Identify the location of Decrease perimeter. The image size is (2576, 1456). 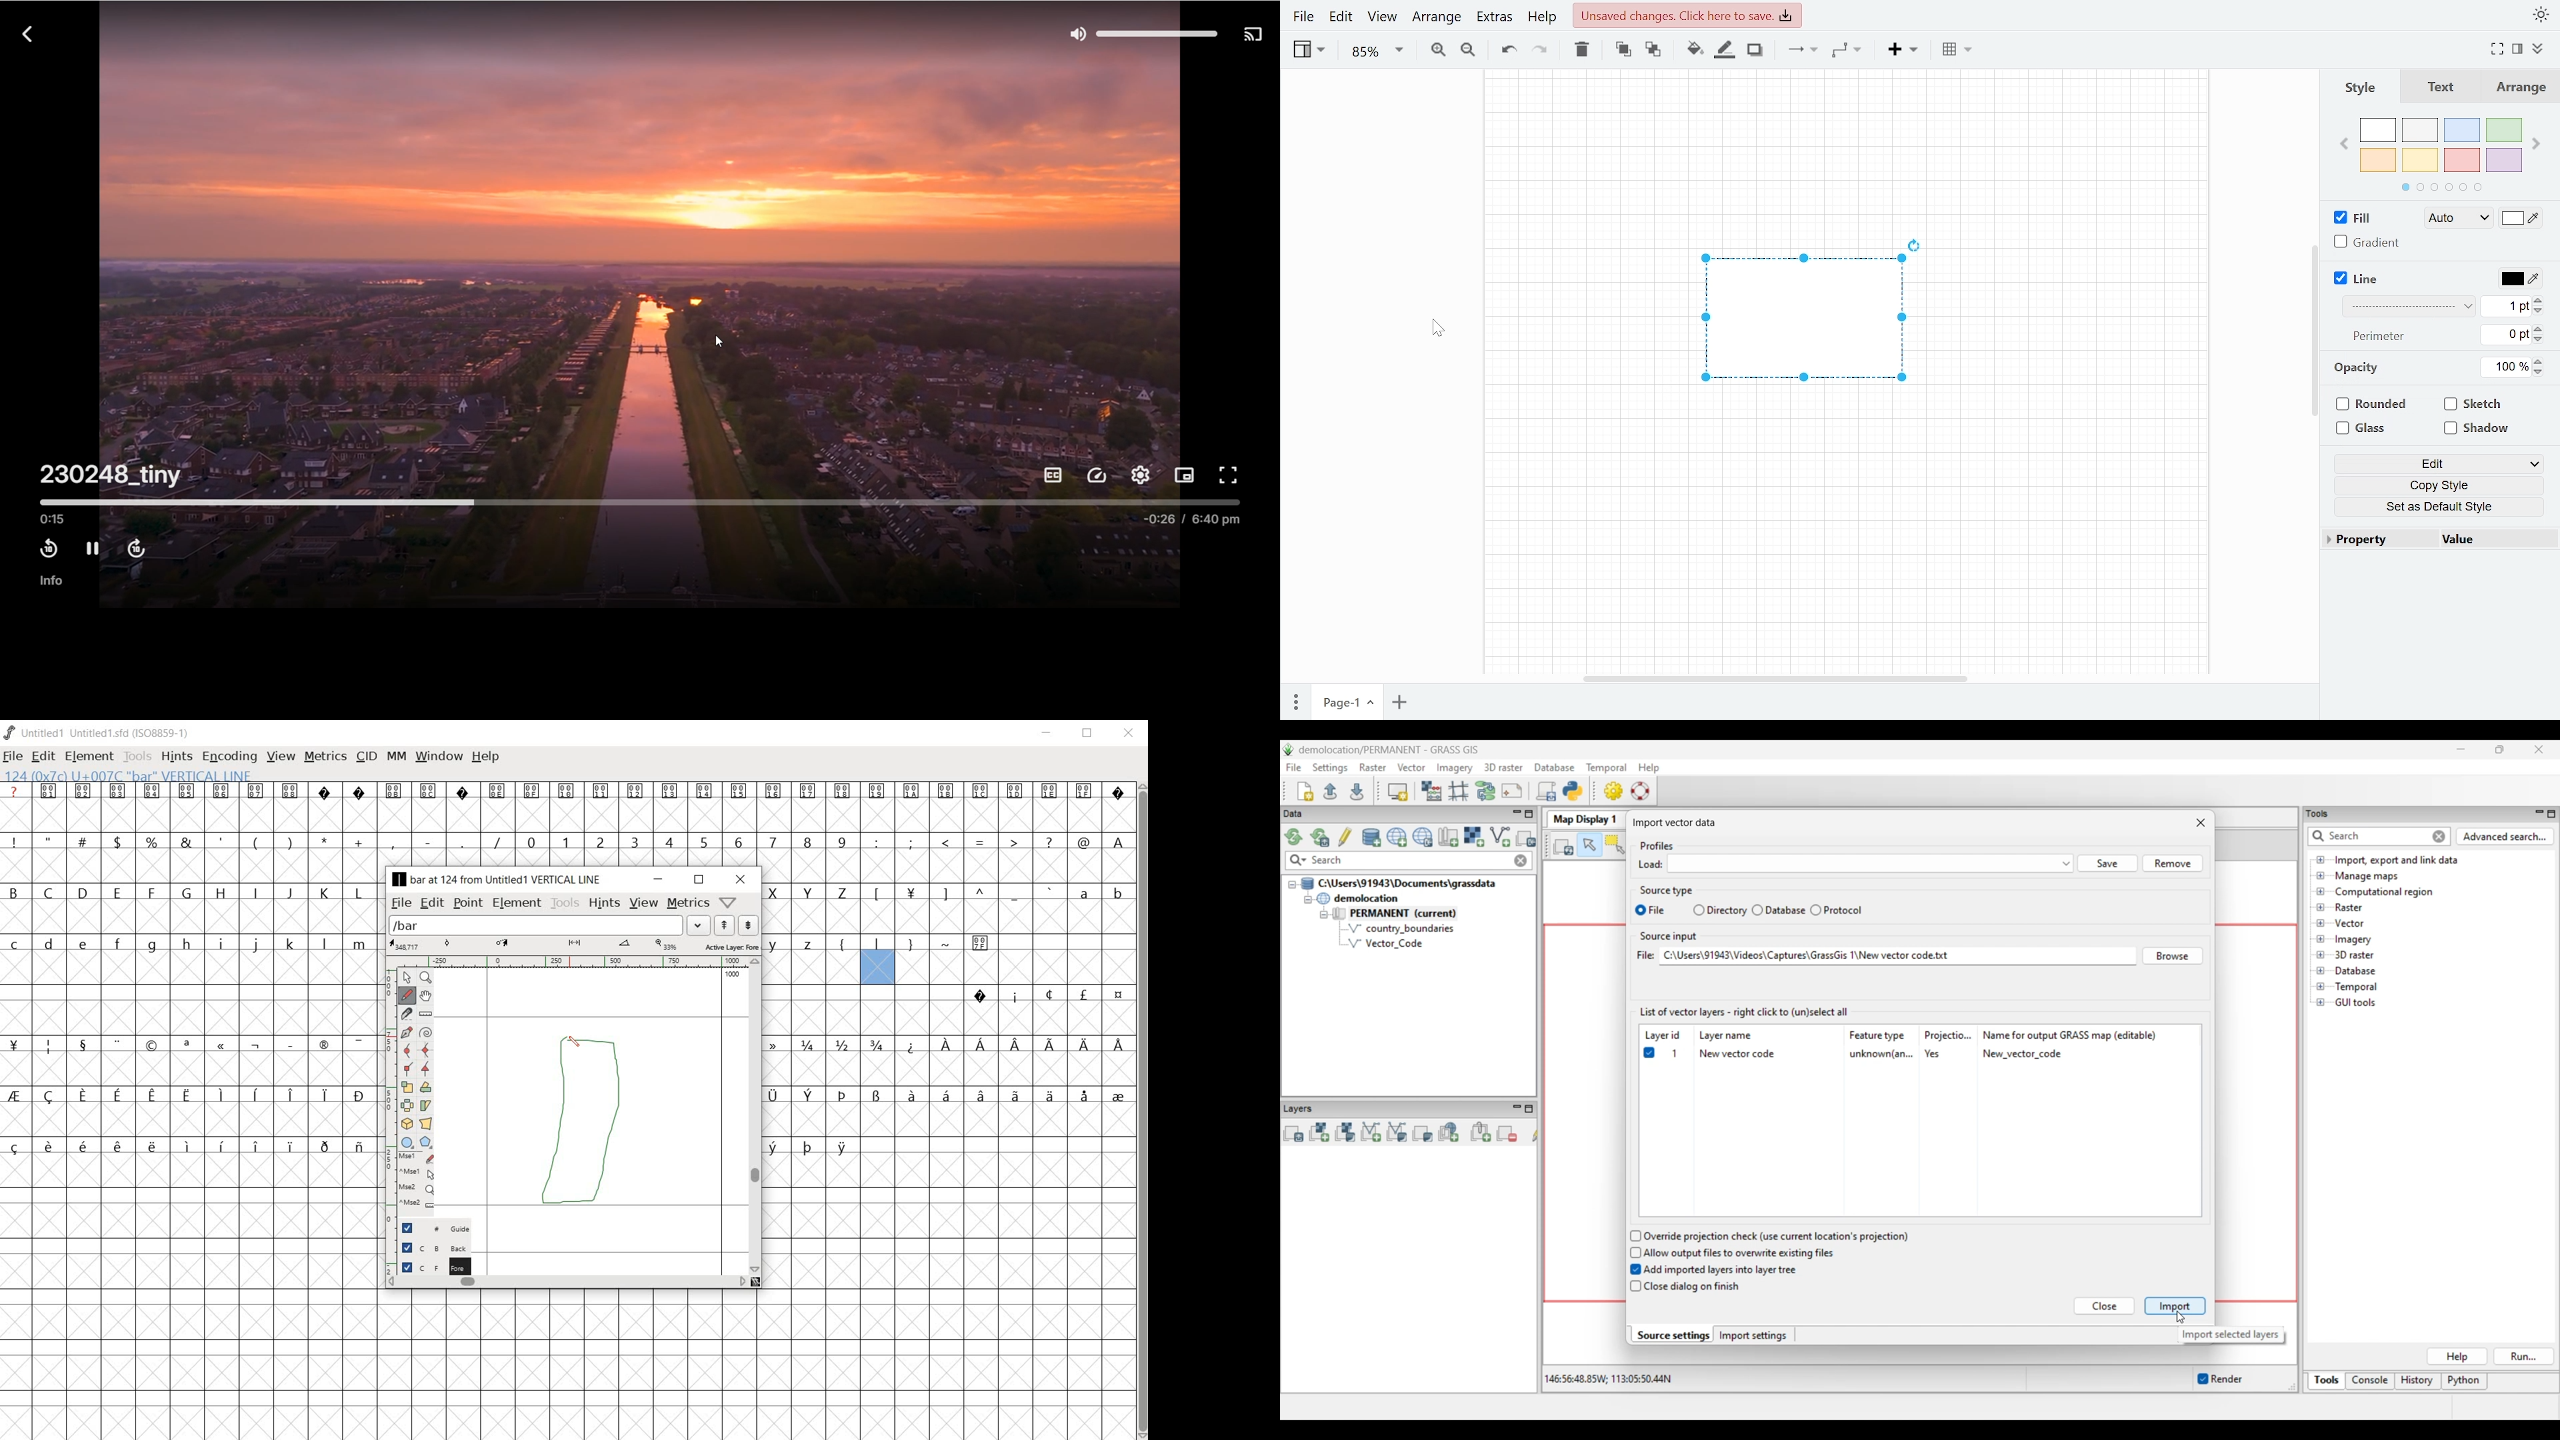
(2542, 340).